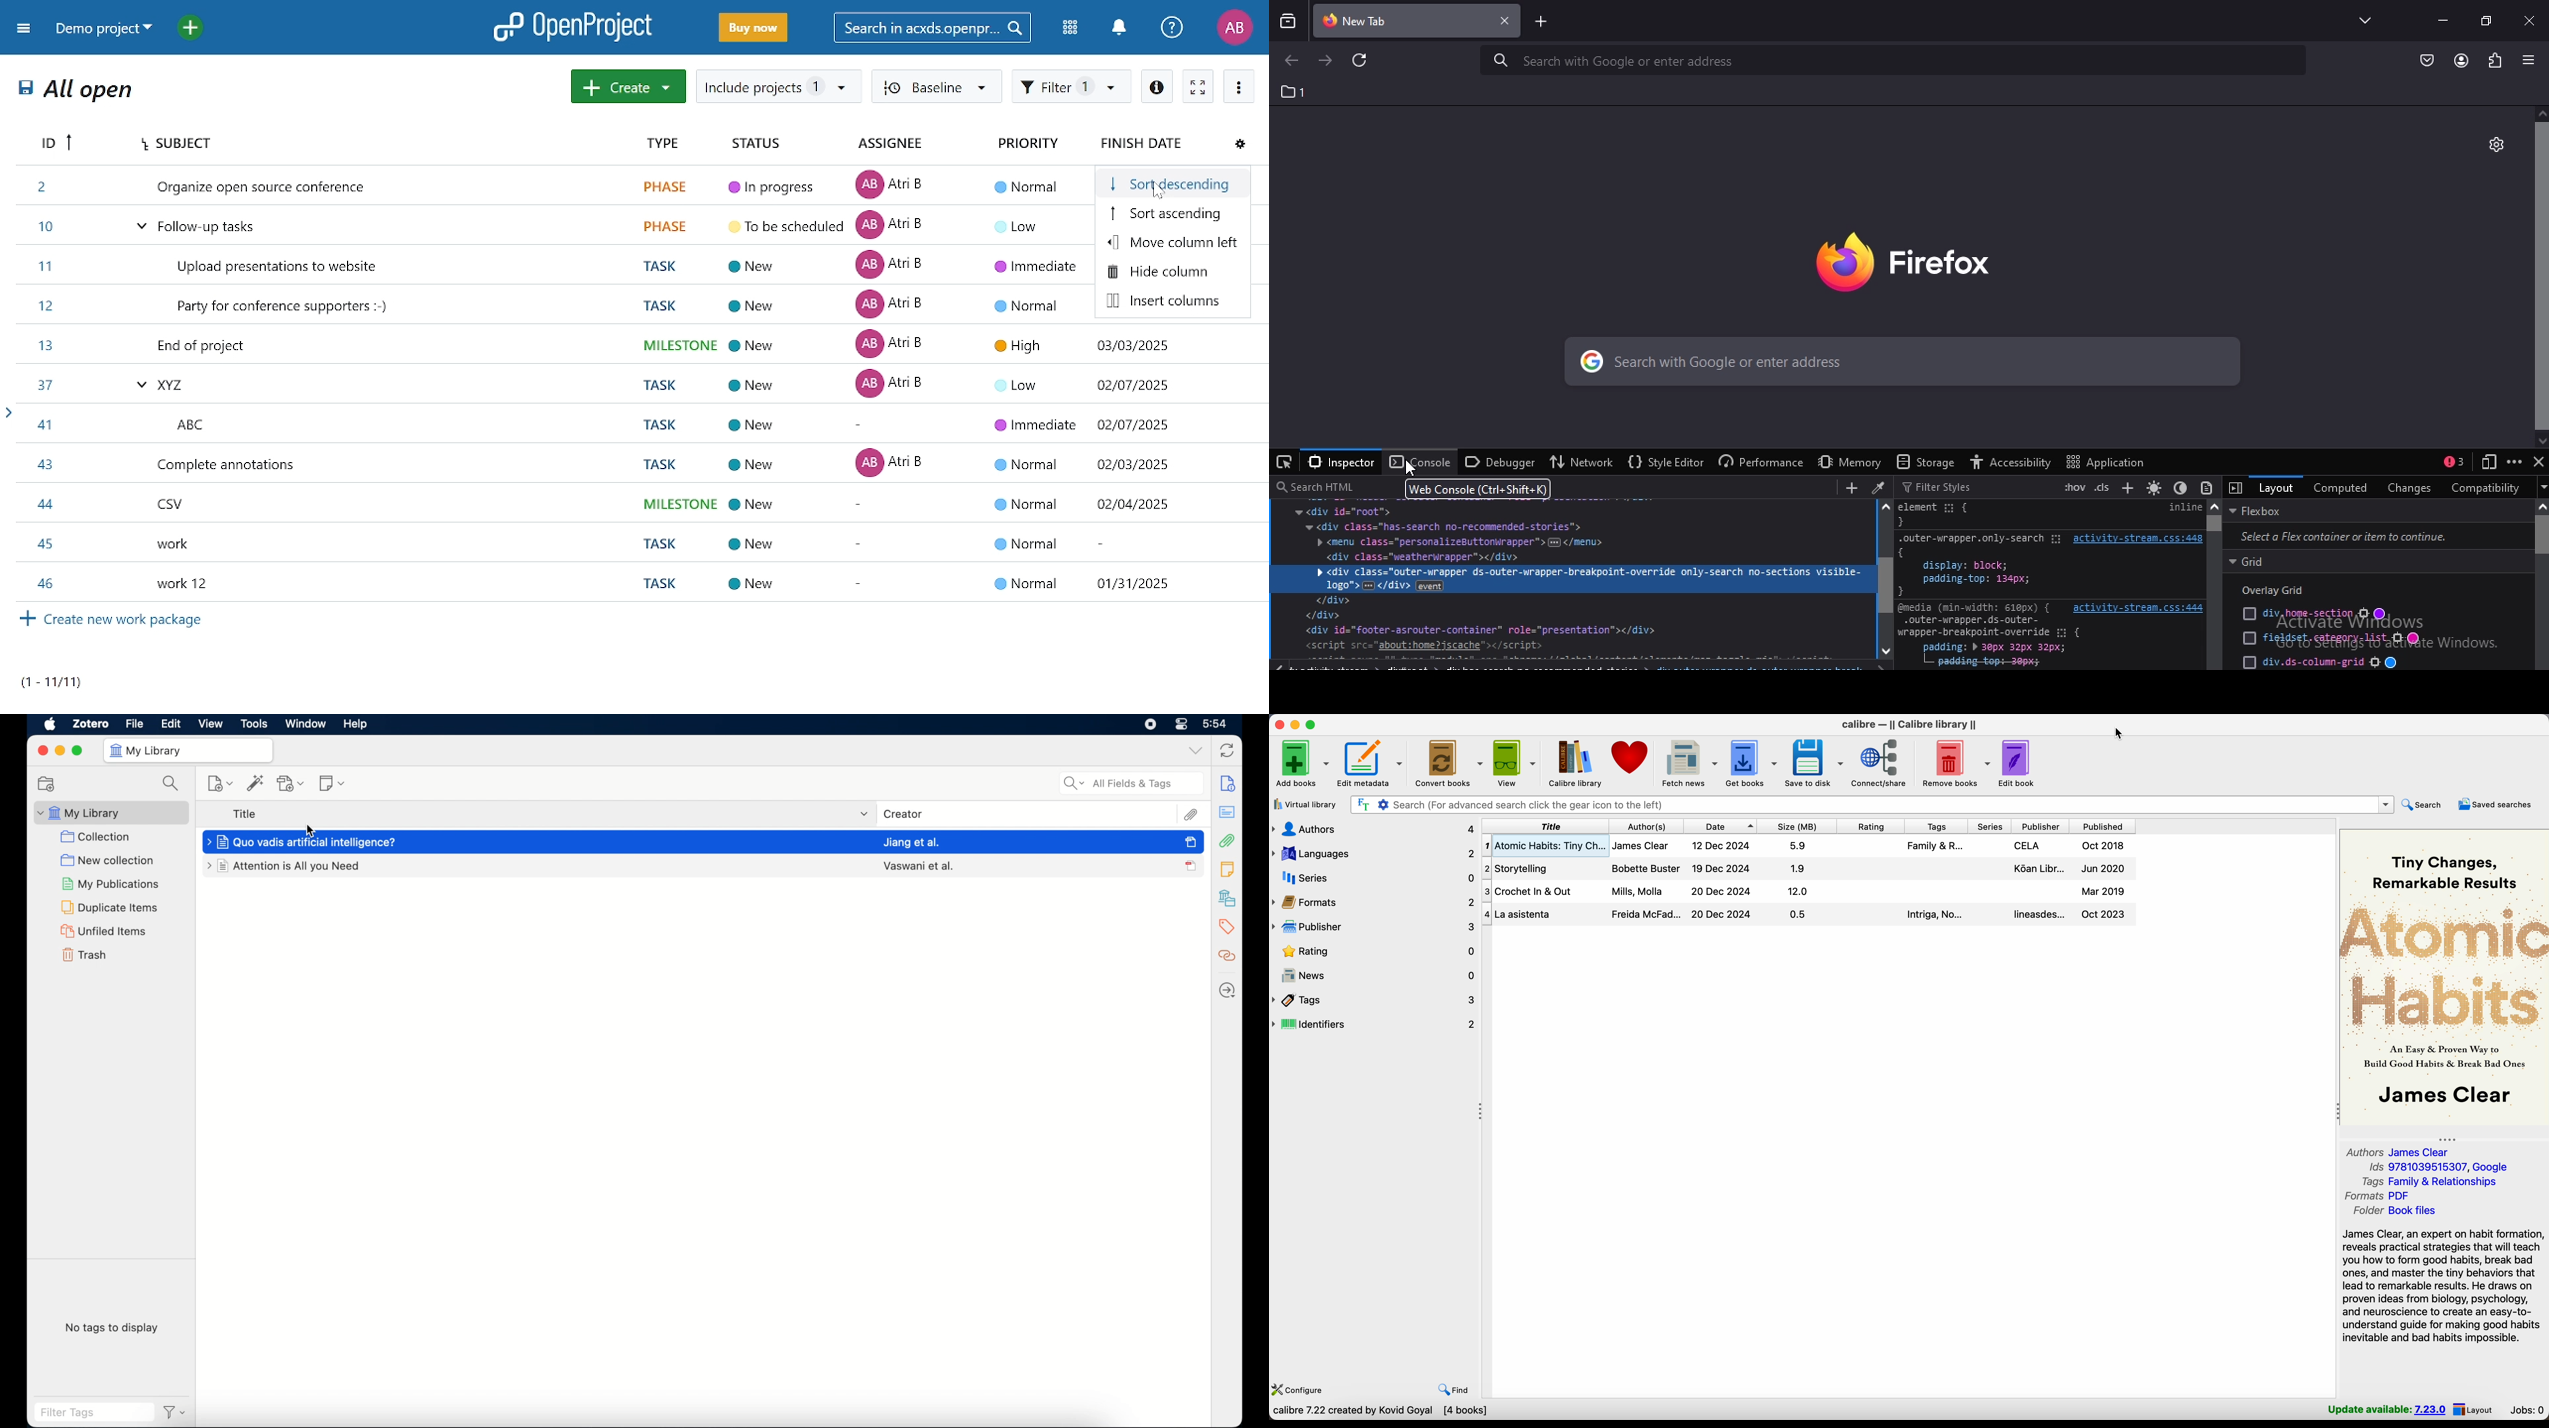 The width and height of the screenshot is (2576, 1428). Describe the element at coordinates (672, 144) in the screenshot. I see `type` at that location.